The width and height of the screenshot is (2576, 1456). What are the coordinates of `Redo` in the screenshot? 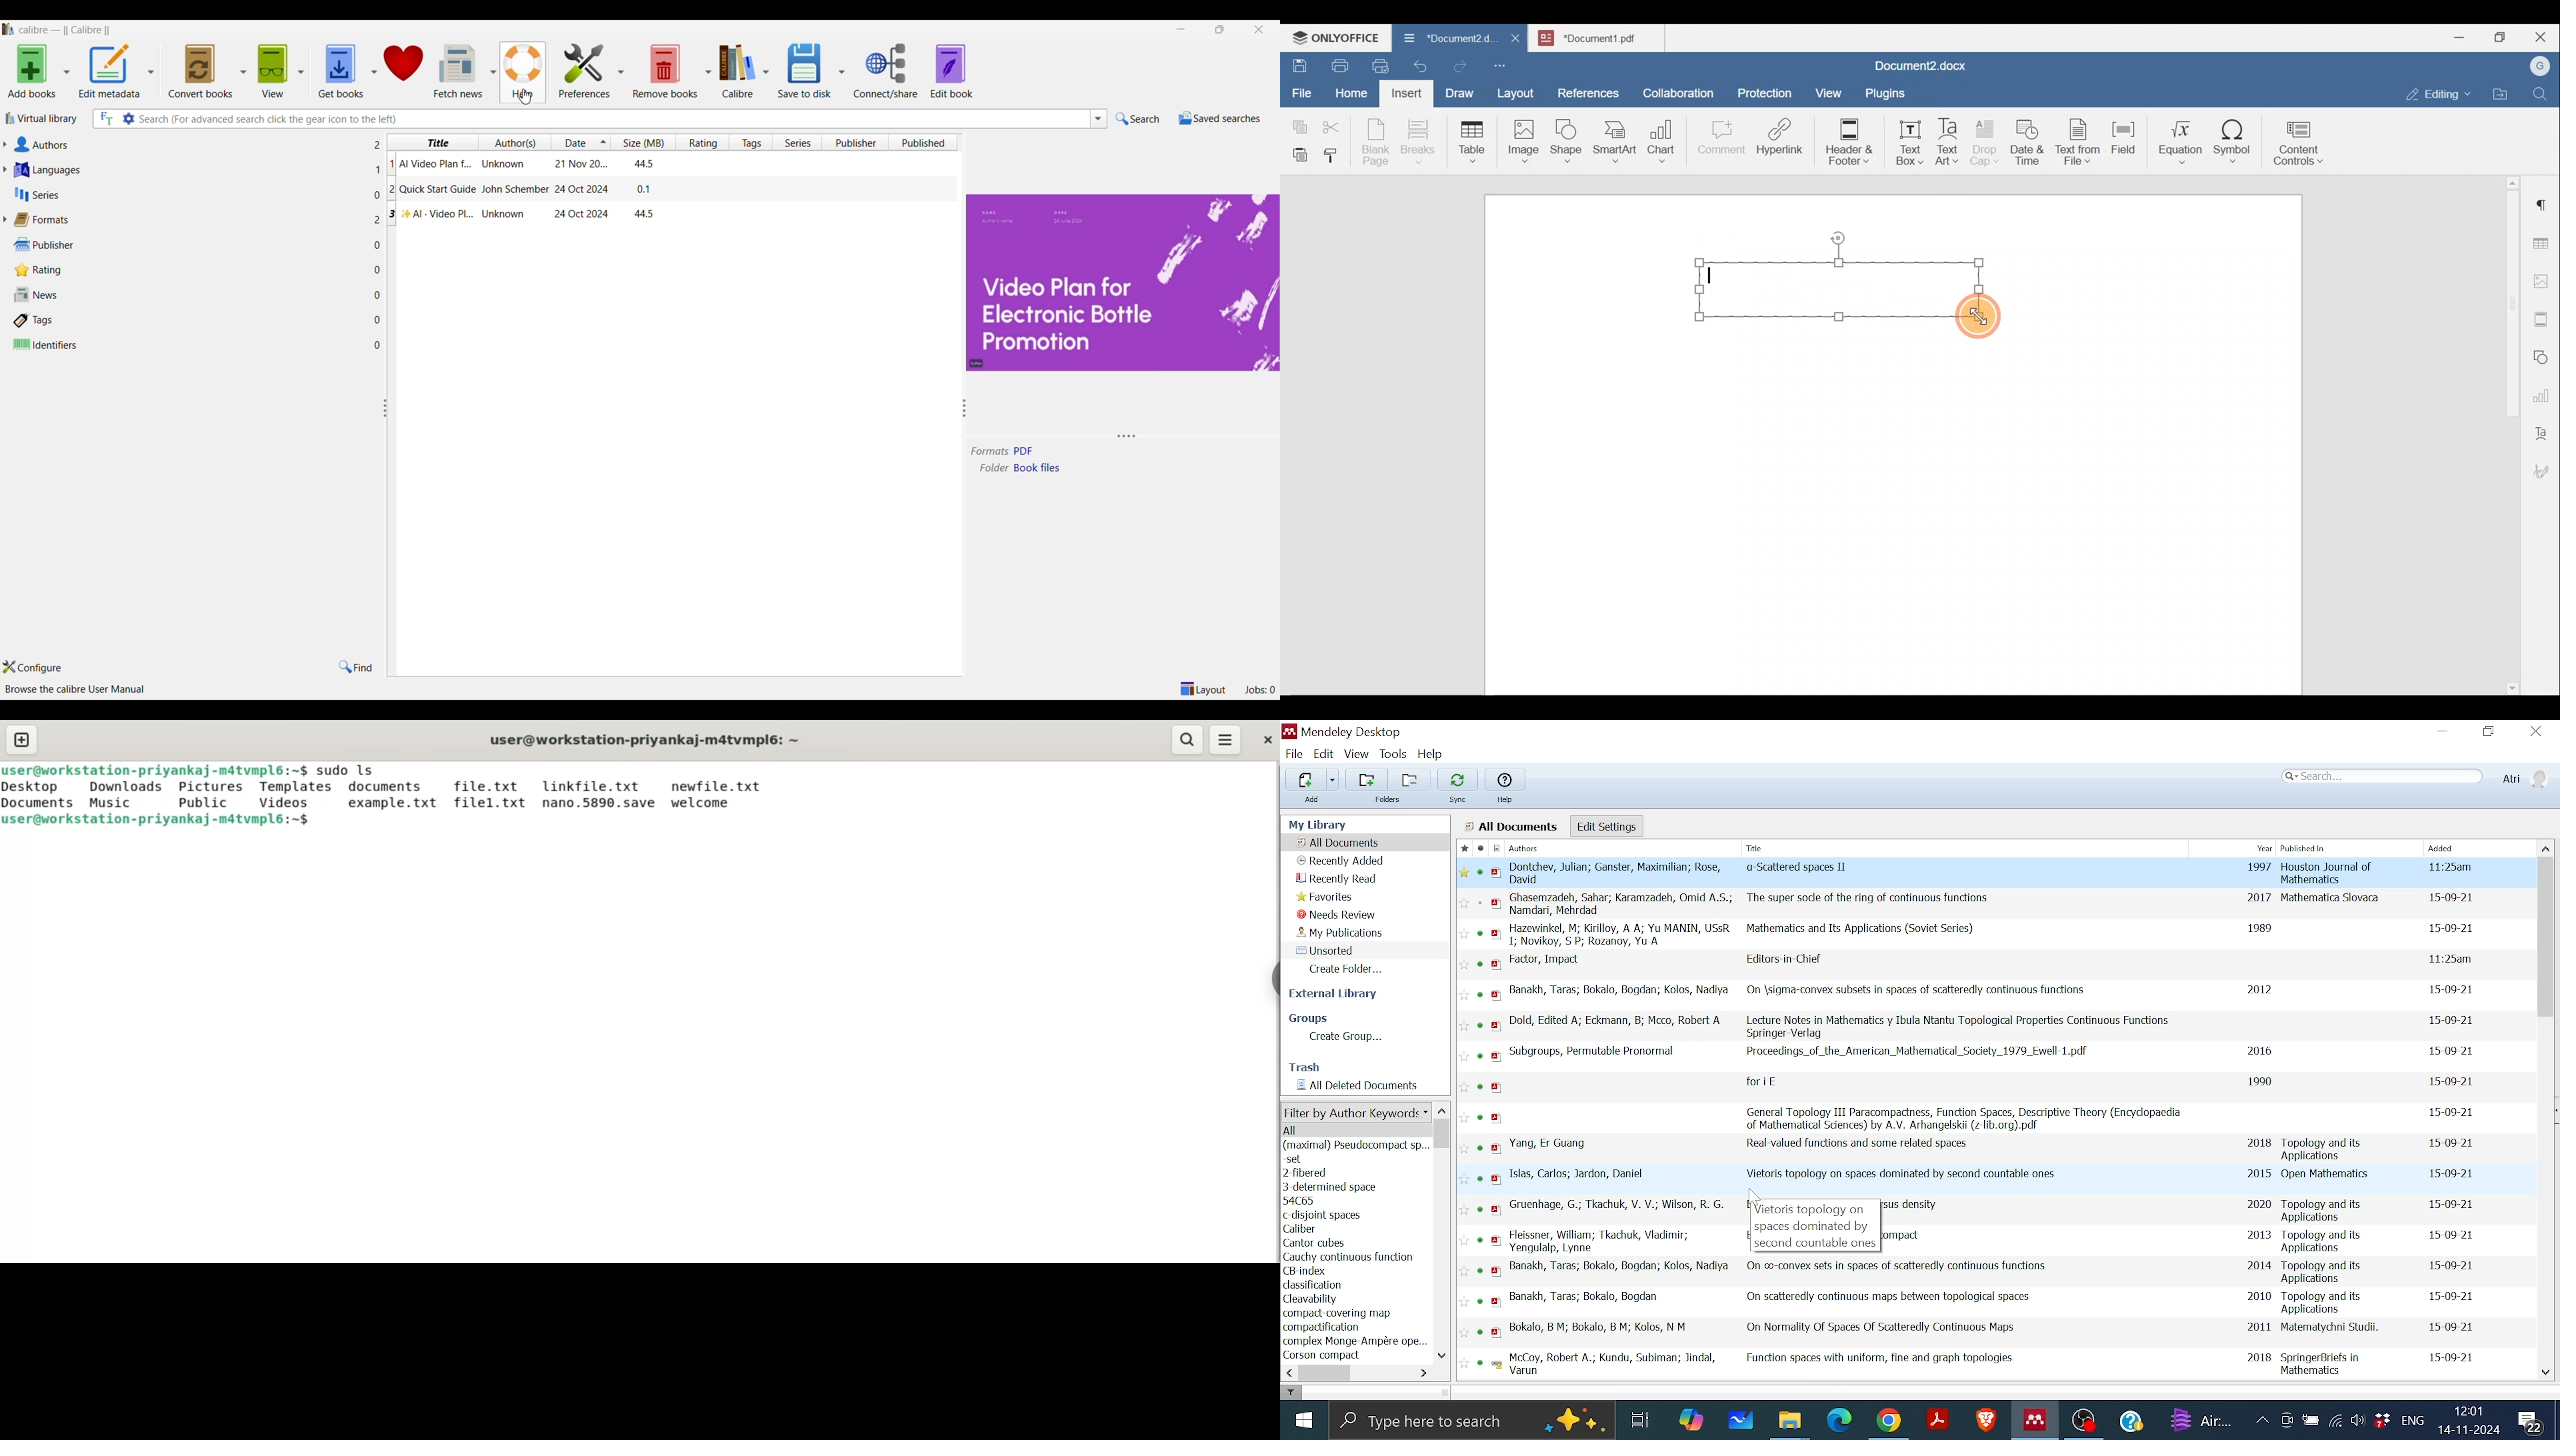 It's located at (1459, 67).